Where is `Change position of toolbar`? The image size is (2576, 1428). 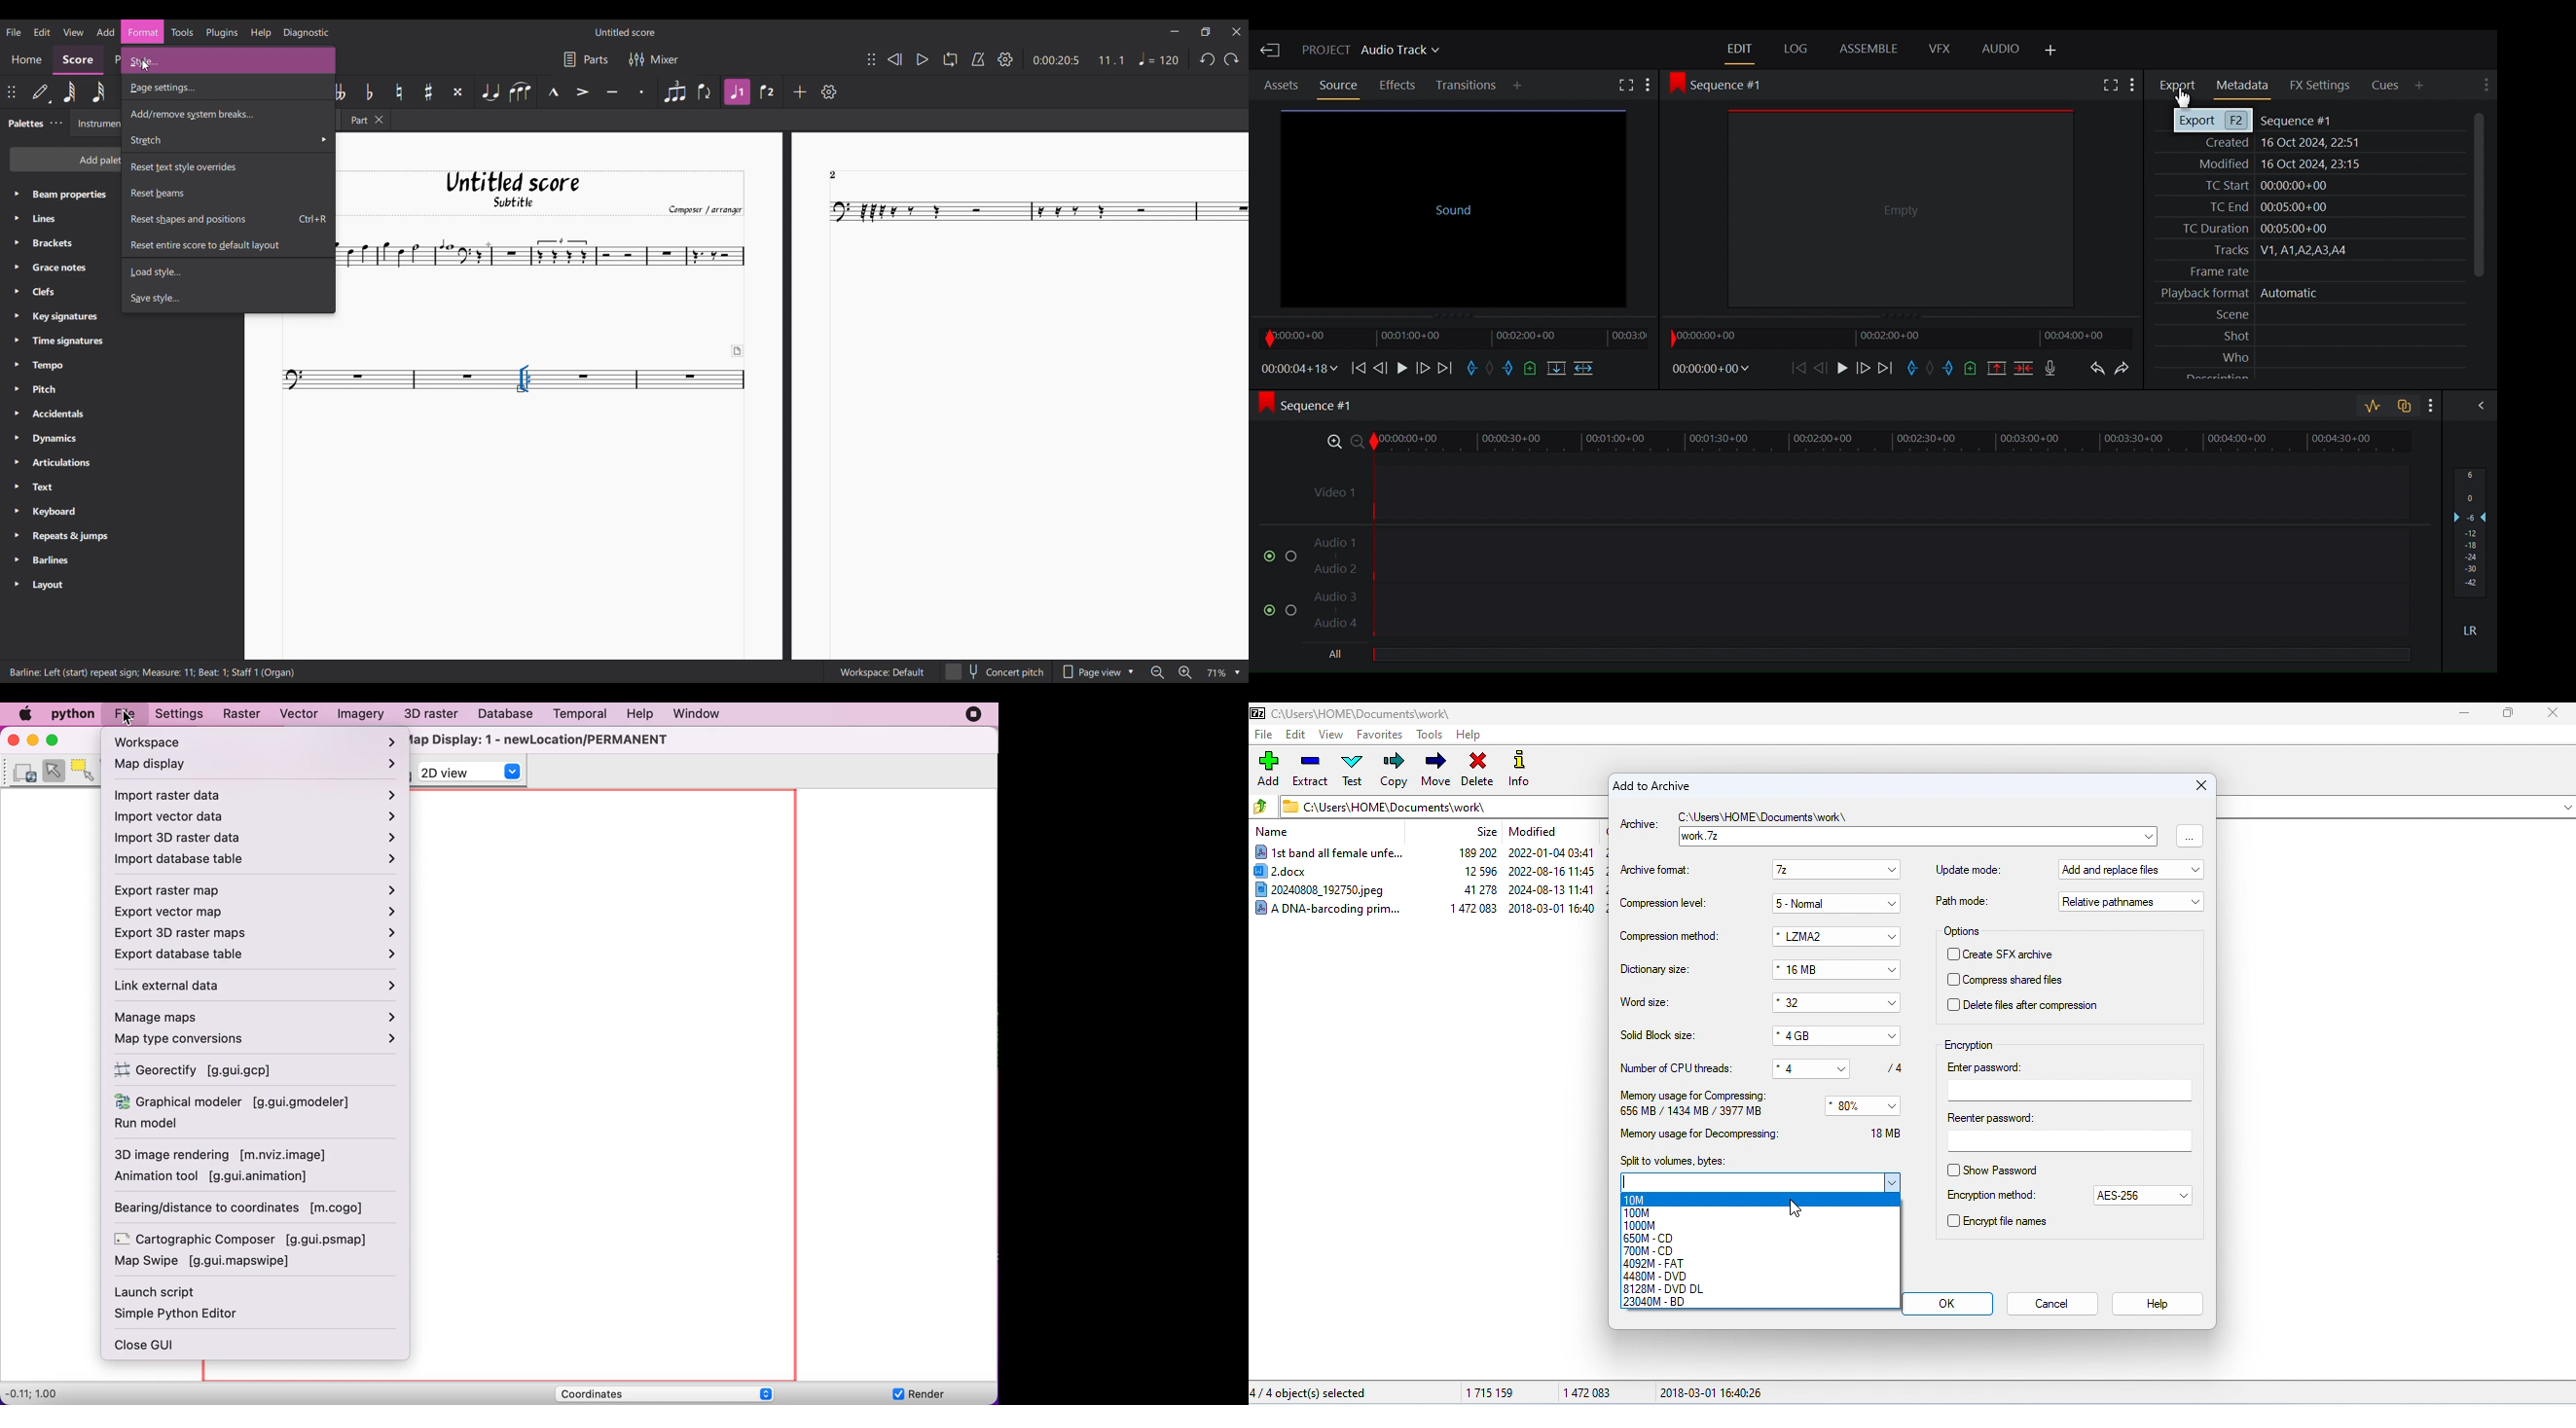
Change position of toolbar is located at coordinates (872, 59).